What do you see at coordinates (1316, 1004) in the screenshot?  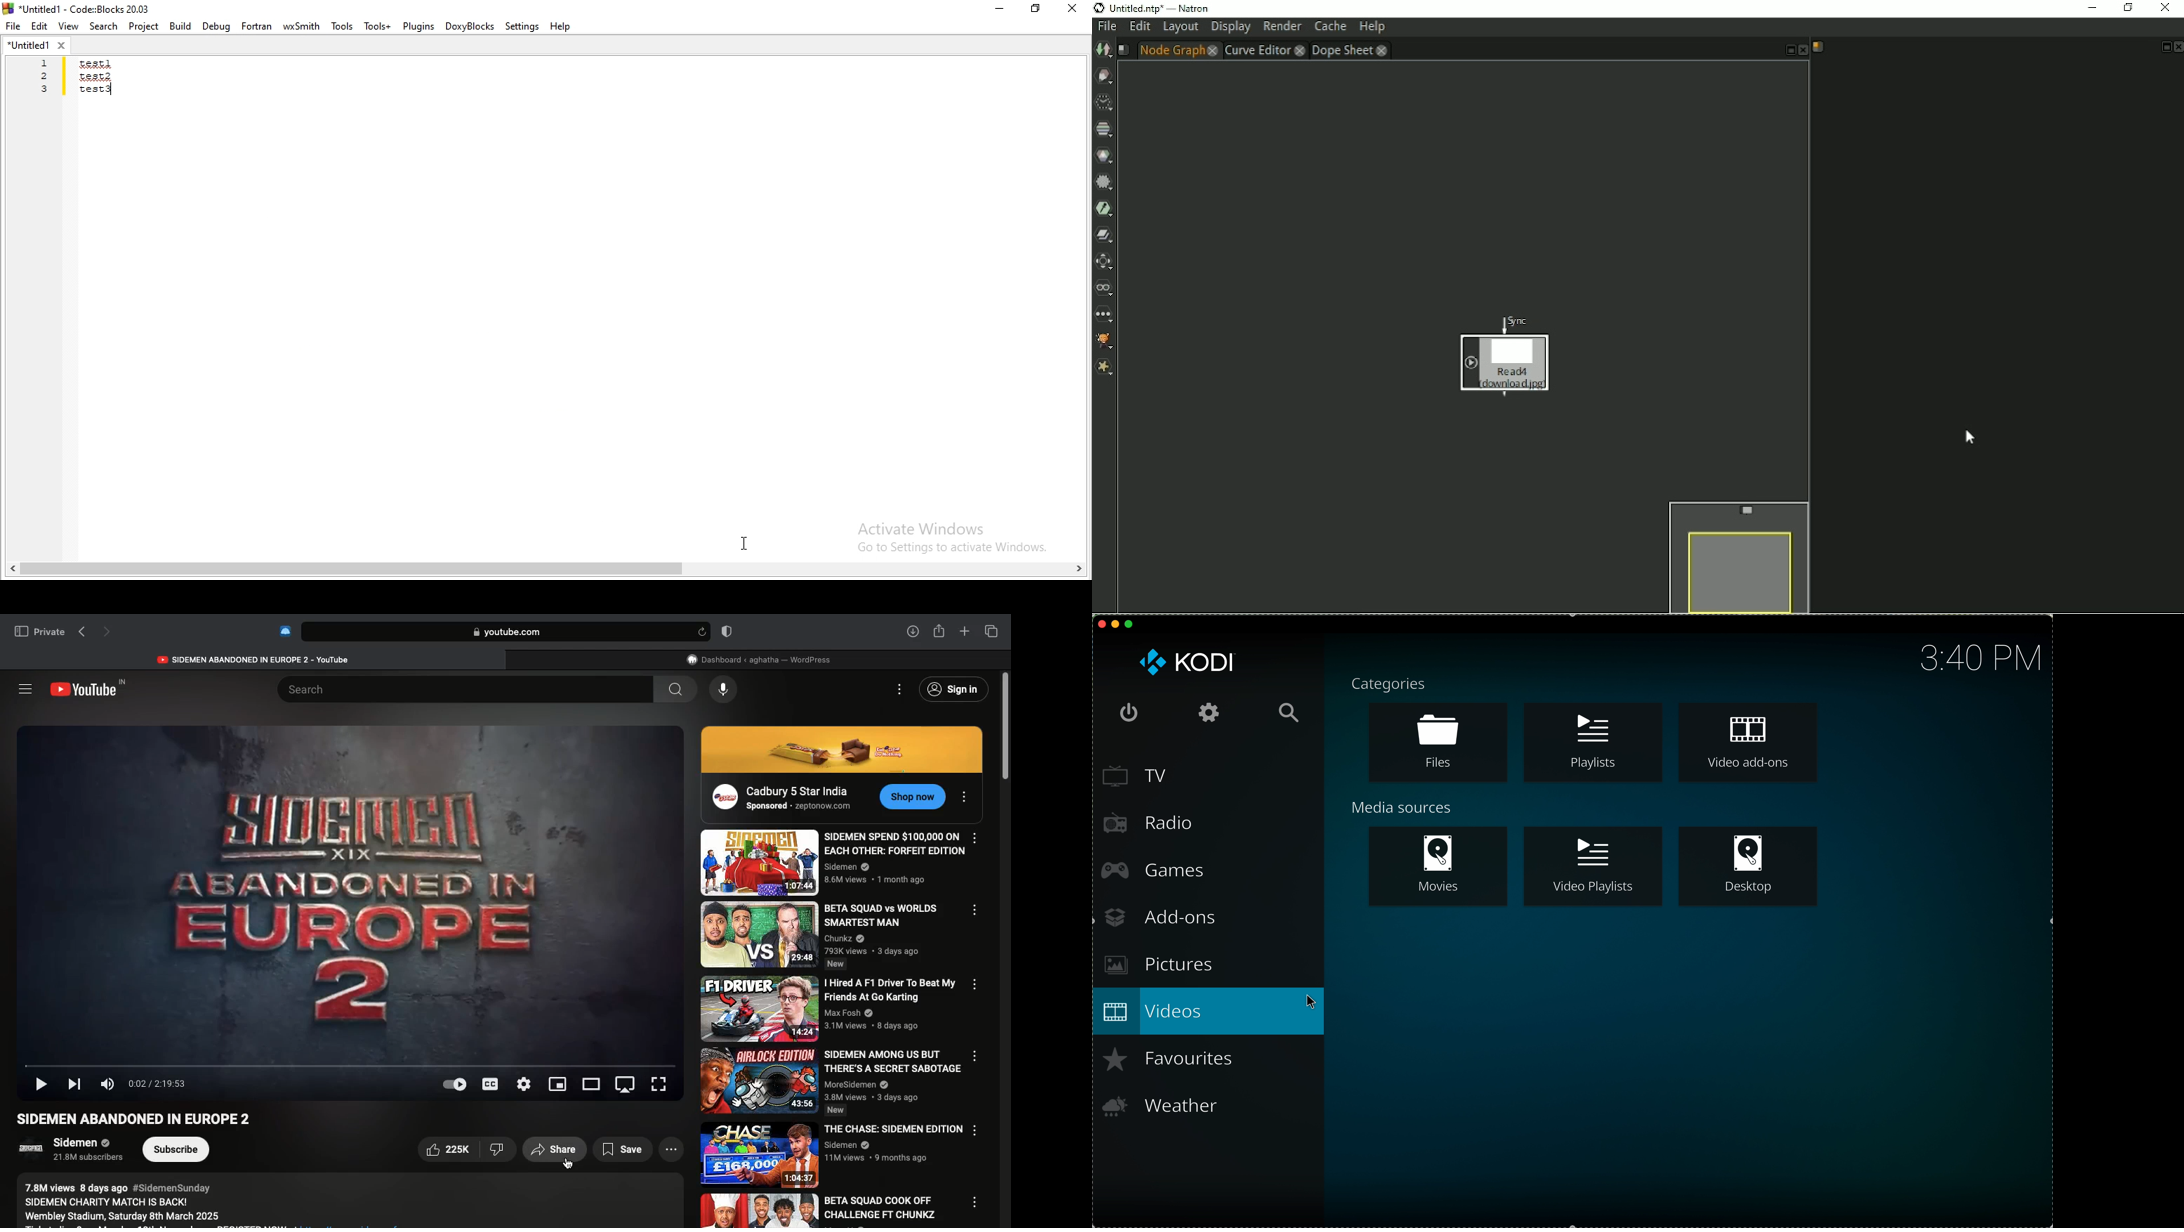 I see `cursor` at bounding box center [1316, 1004].